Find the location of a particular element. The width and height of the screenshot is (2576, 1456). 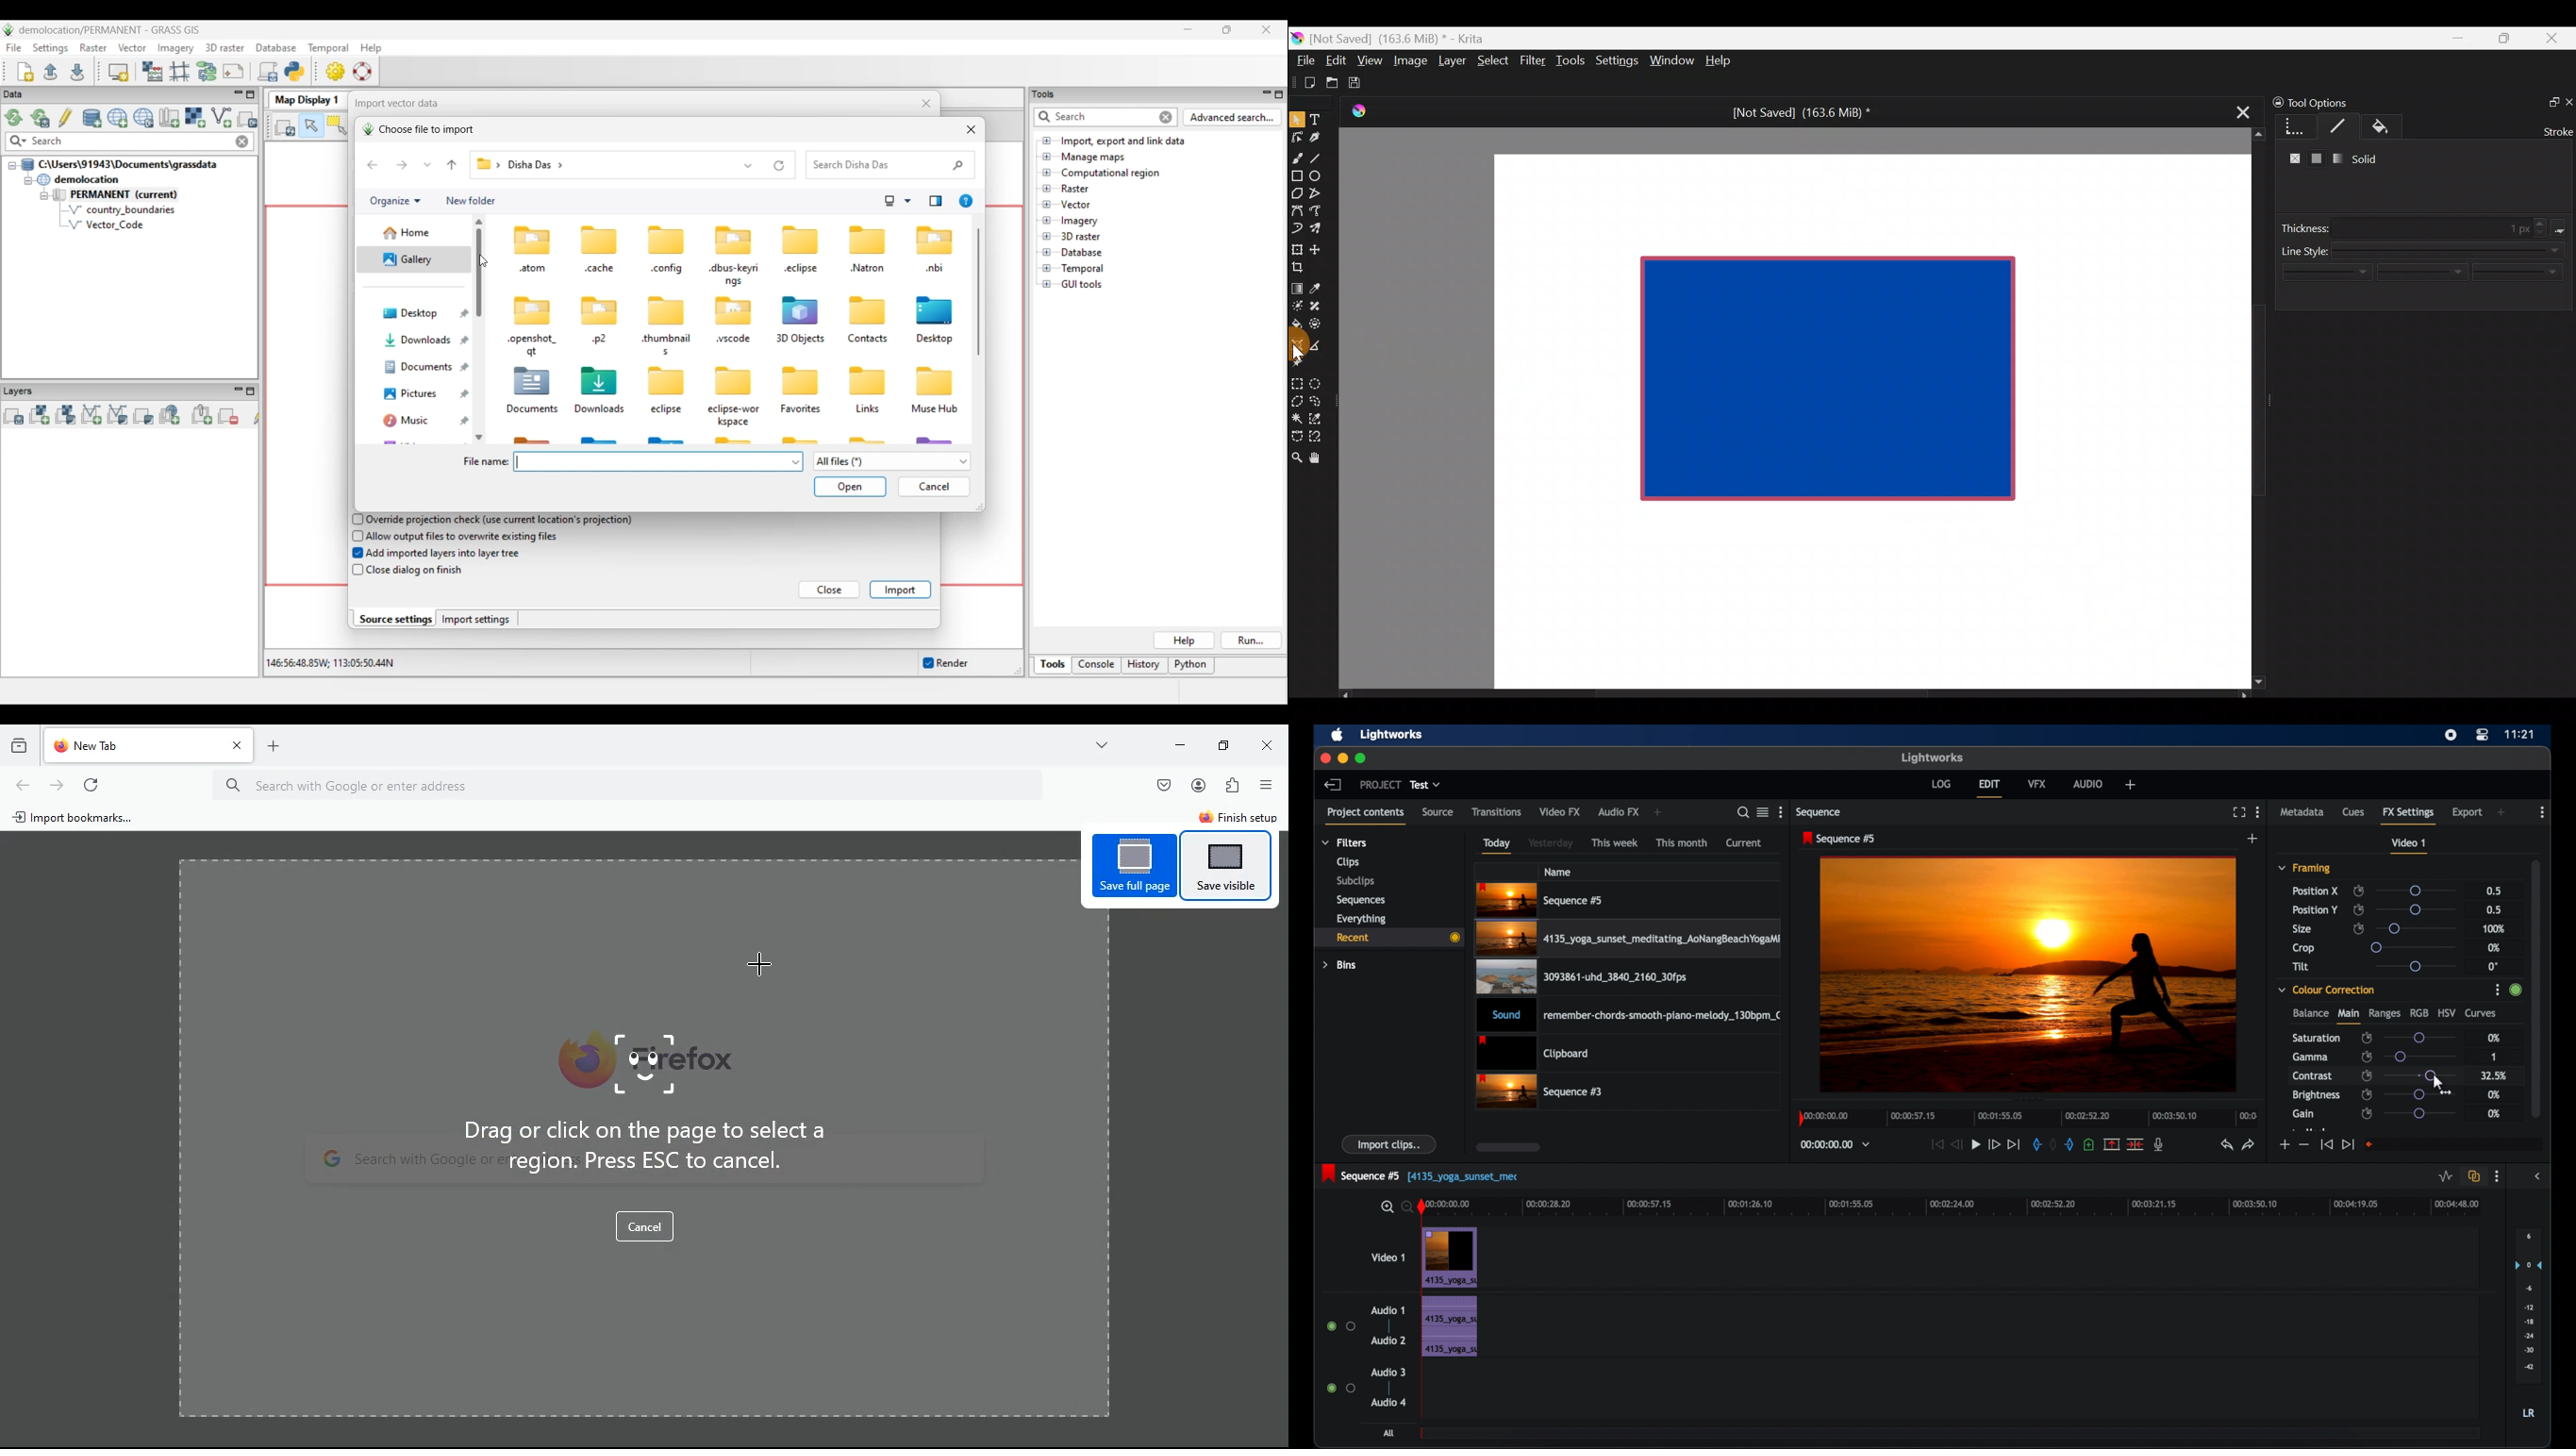

main is located at coordinates (2348, 1016).